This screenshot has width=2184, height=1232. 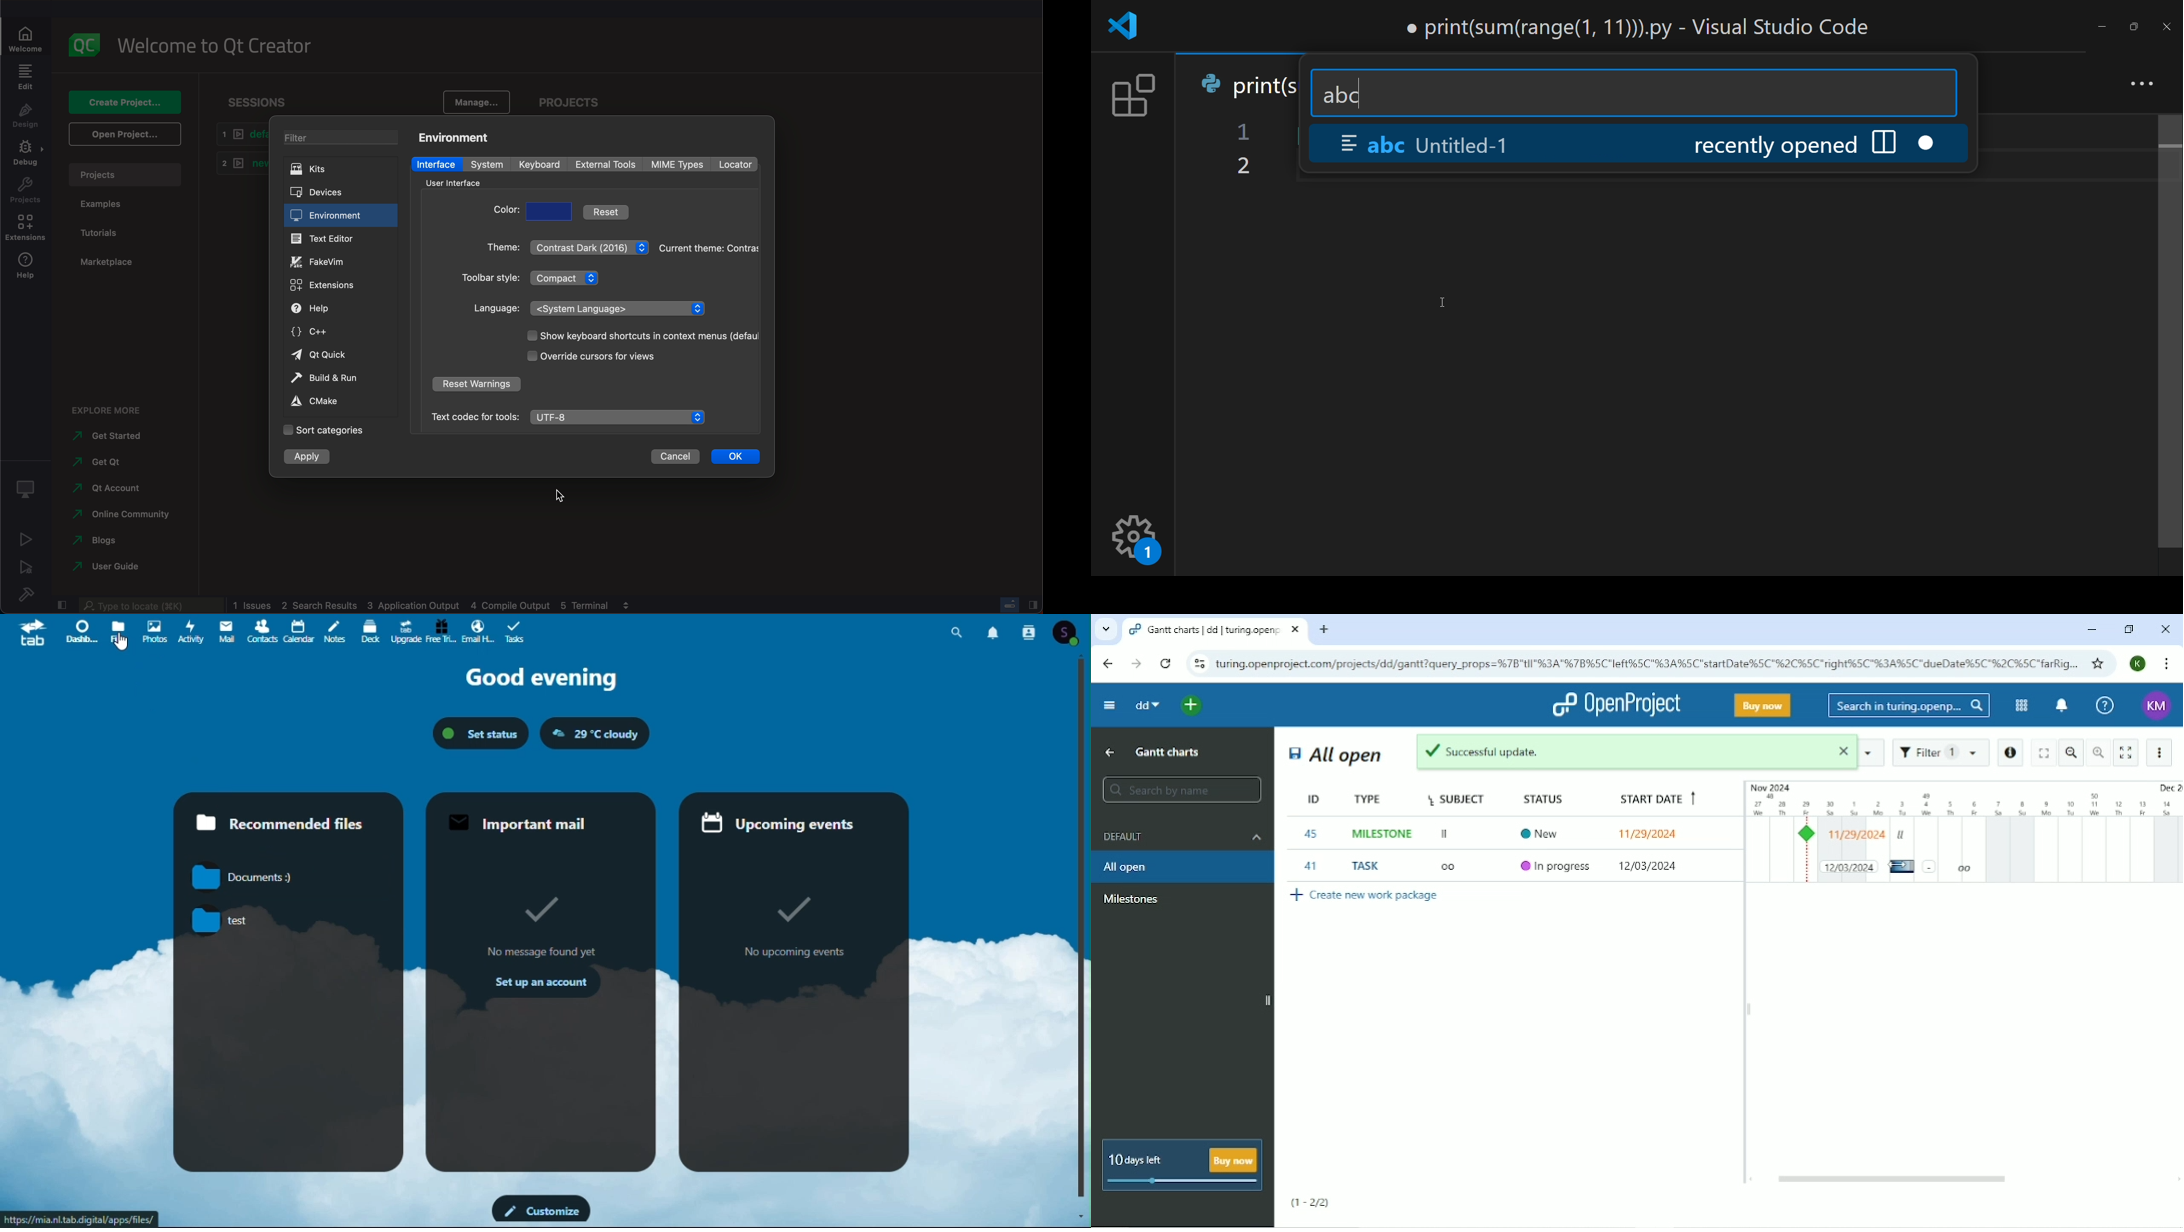 What do you see at coordinates (221, 42) in the screenshot?
I see `welcomE` at bounding box center [221, 42].